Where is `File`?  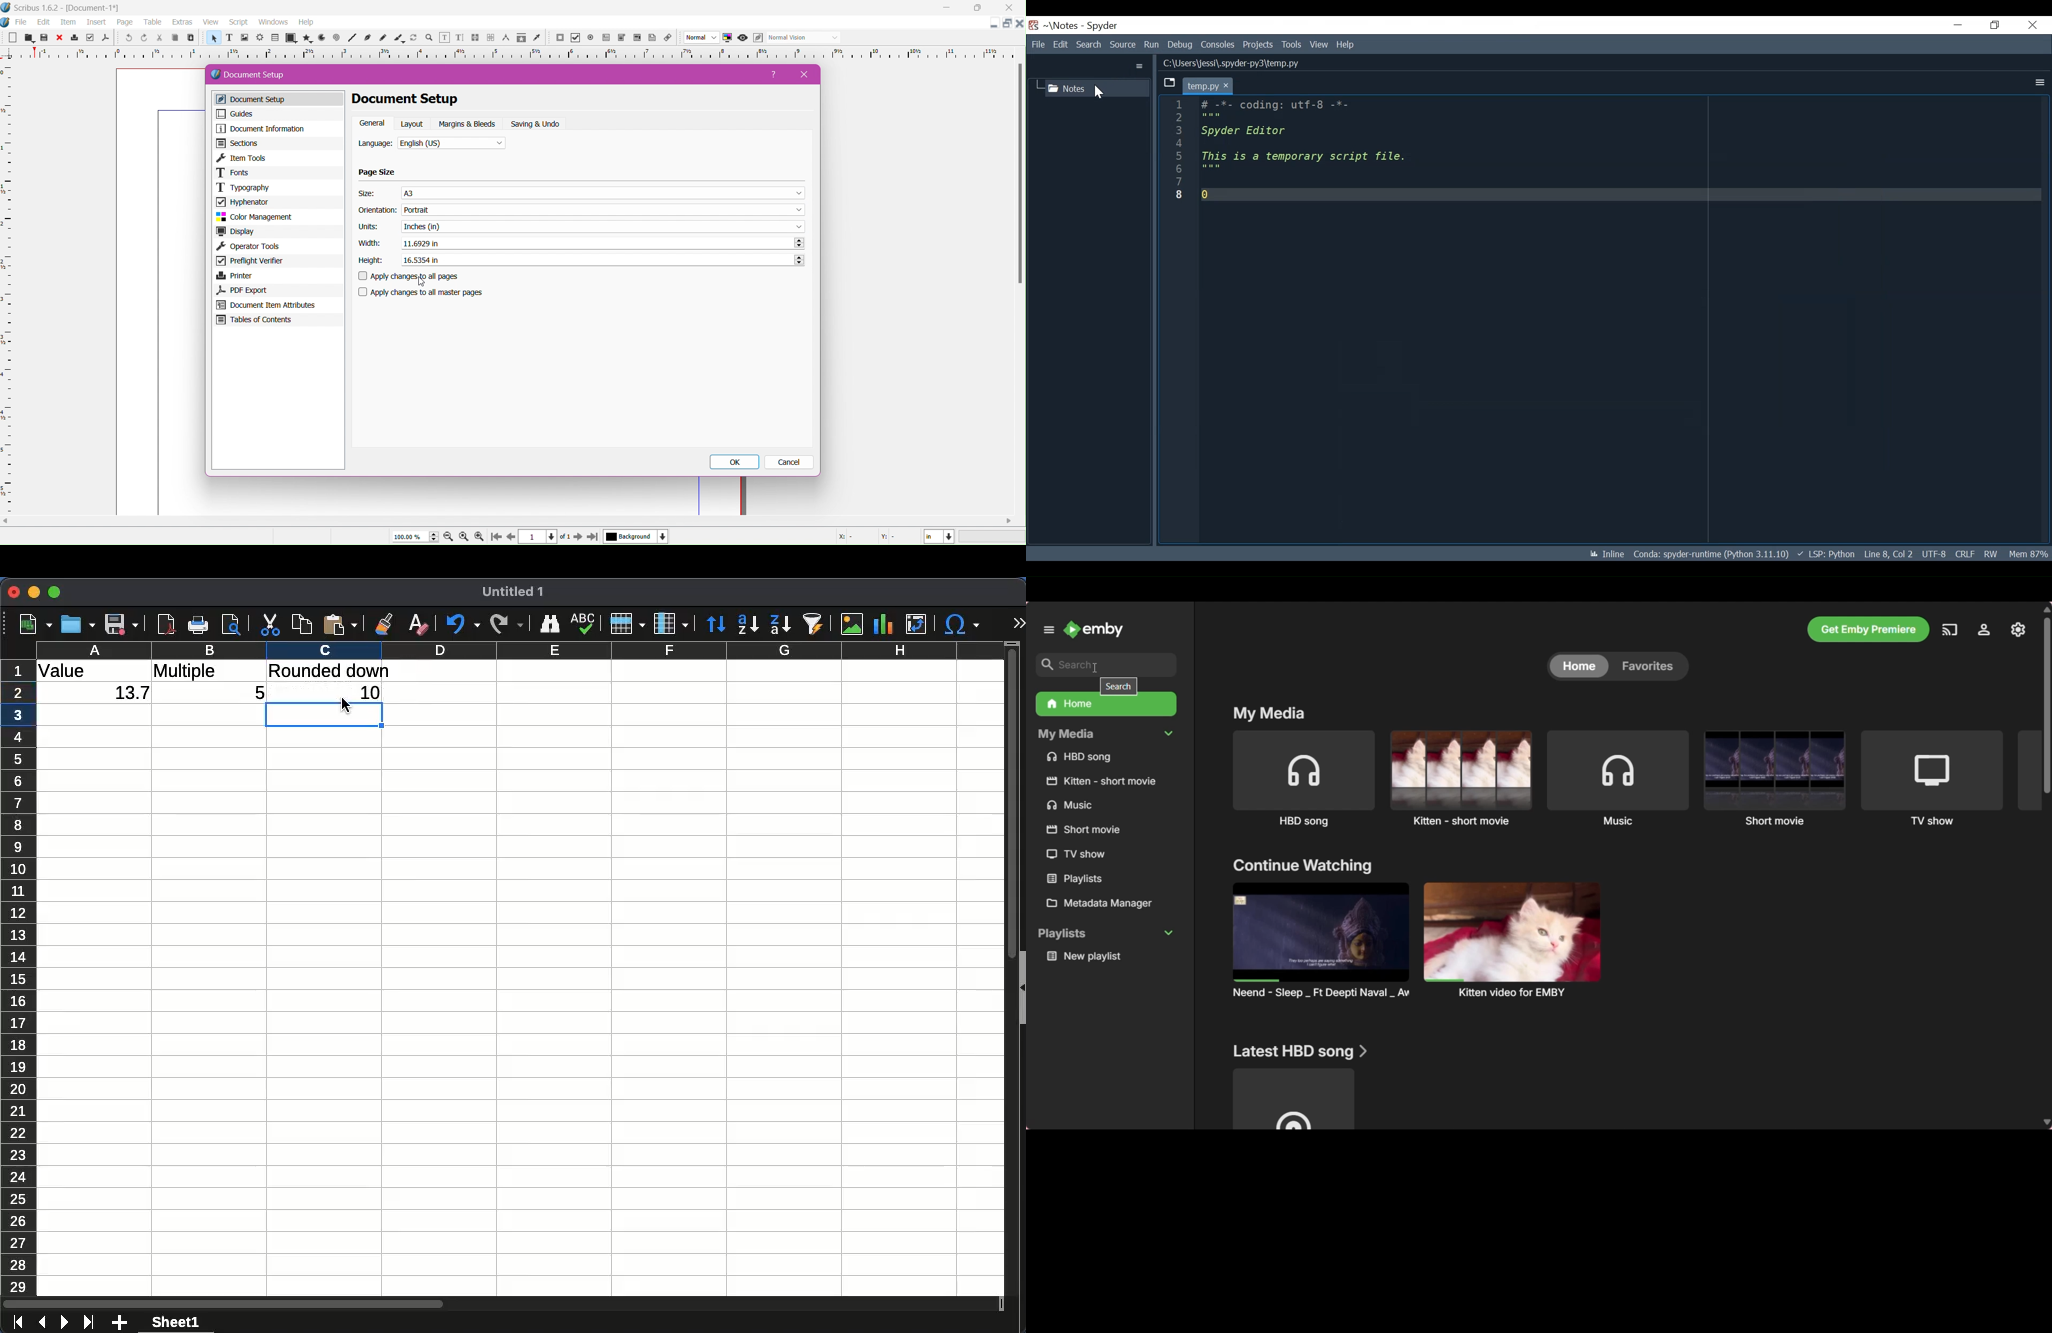
File is located at coordinates (1037, 44).